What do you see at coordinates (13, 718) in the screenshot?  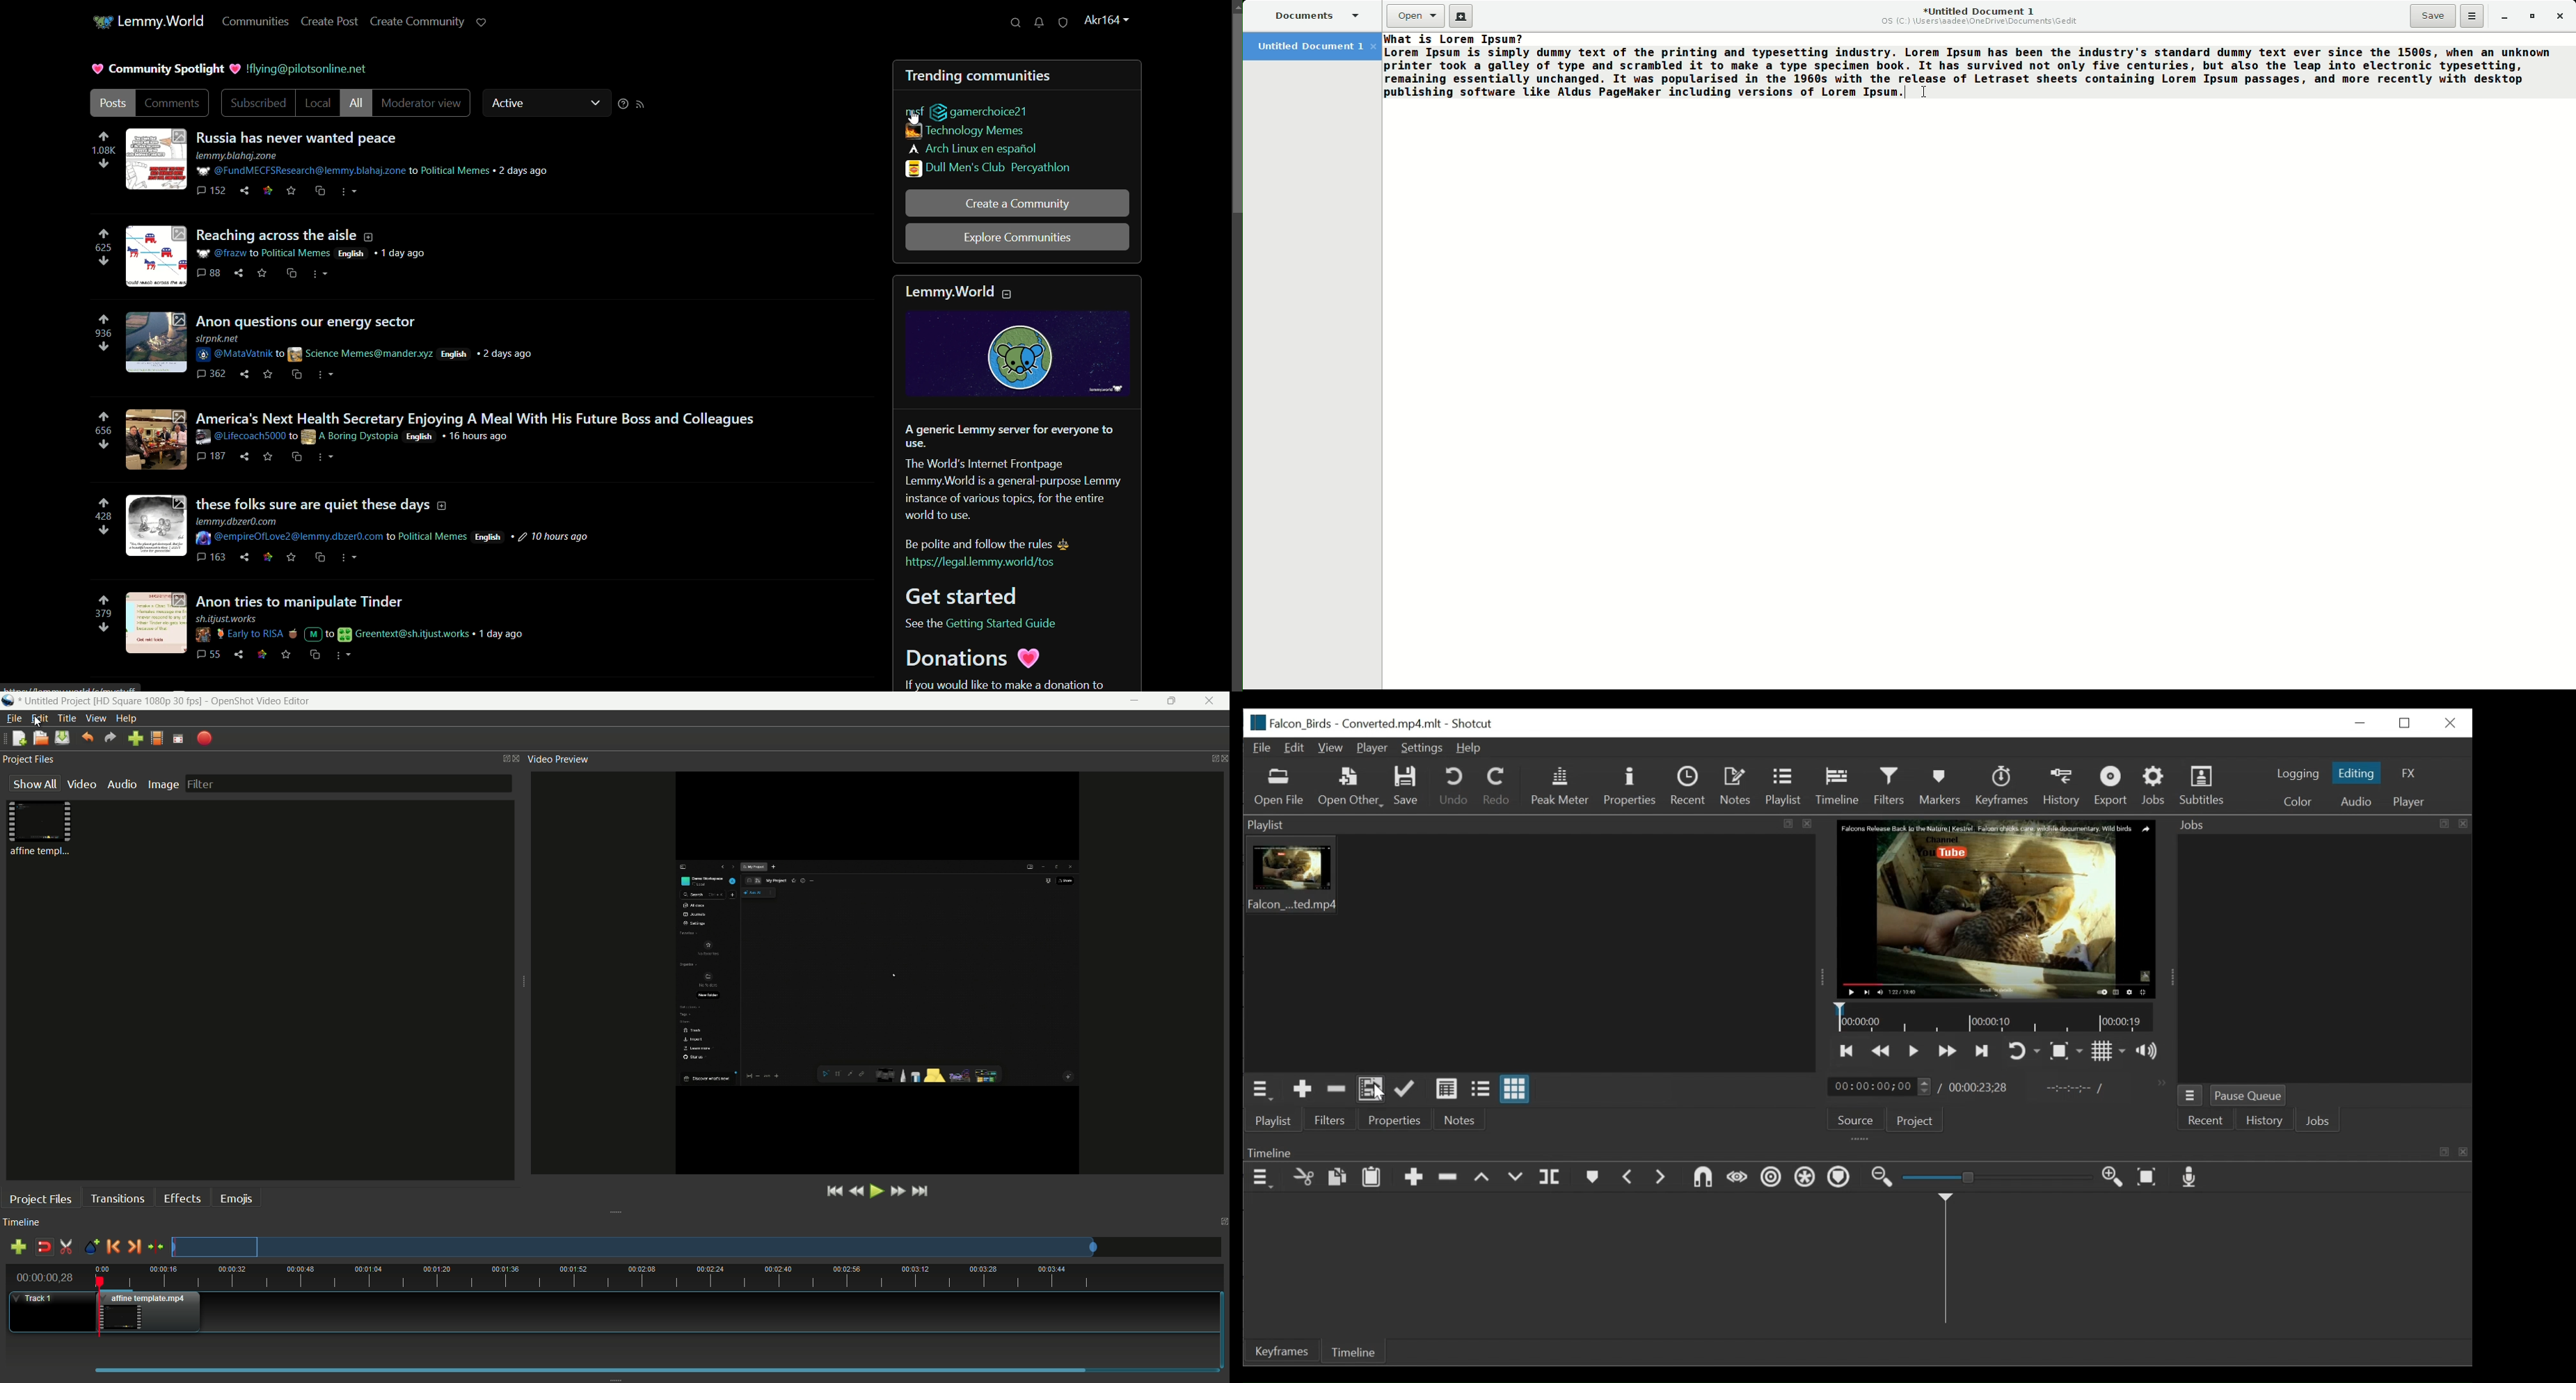 I see `file menu` at bounding box center [13, 718].